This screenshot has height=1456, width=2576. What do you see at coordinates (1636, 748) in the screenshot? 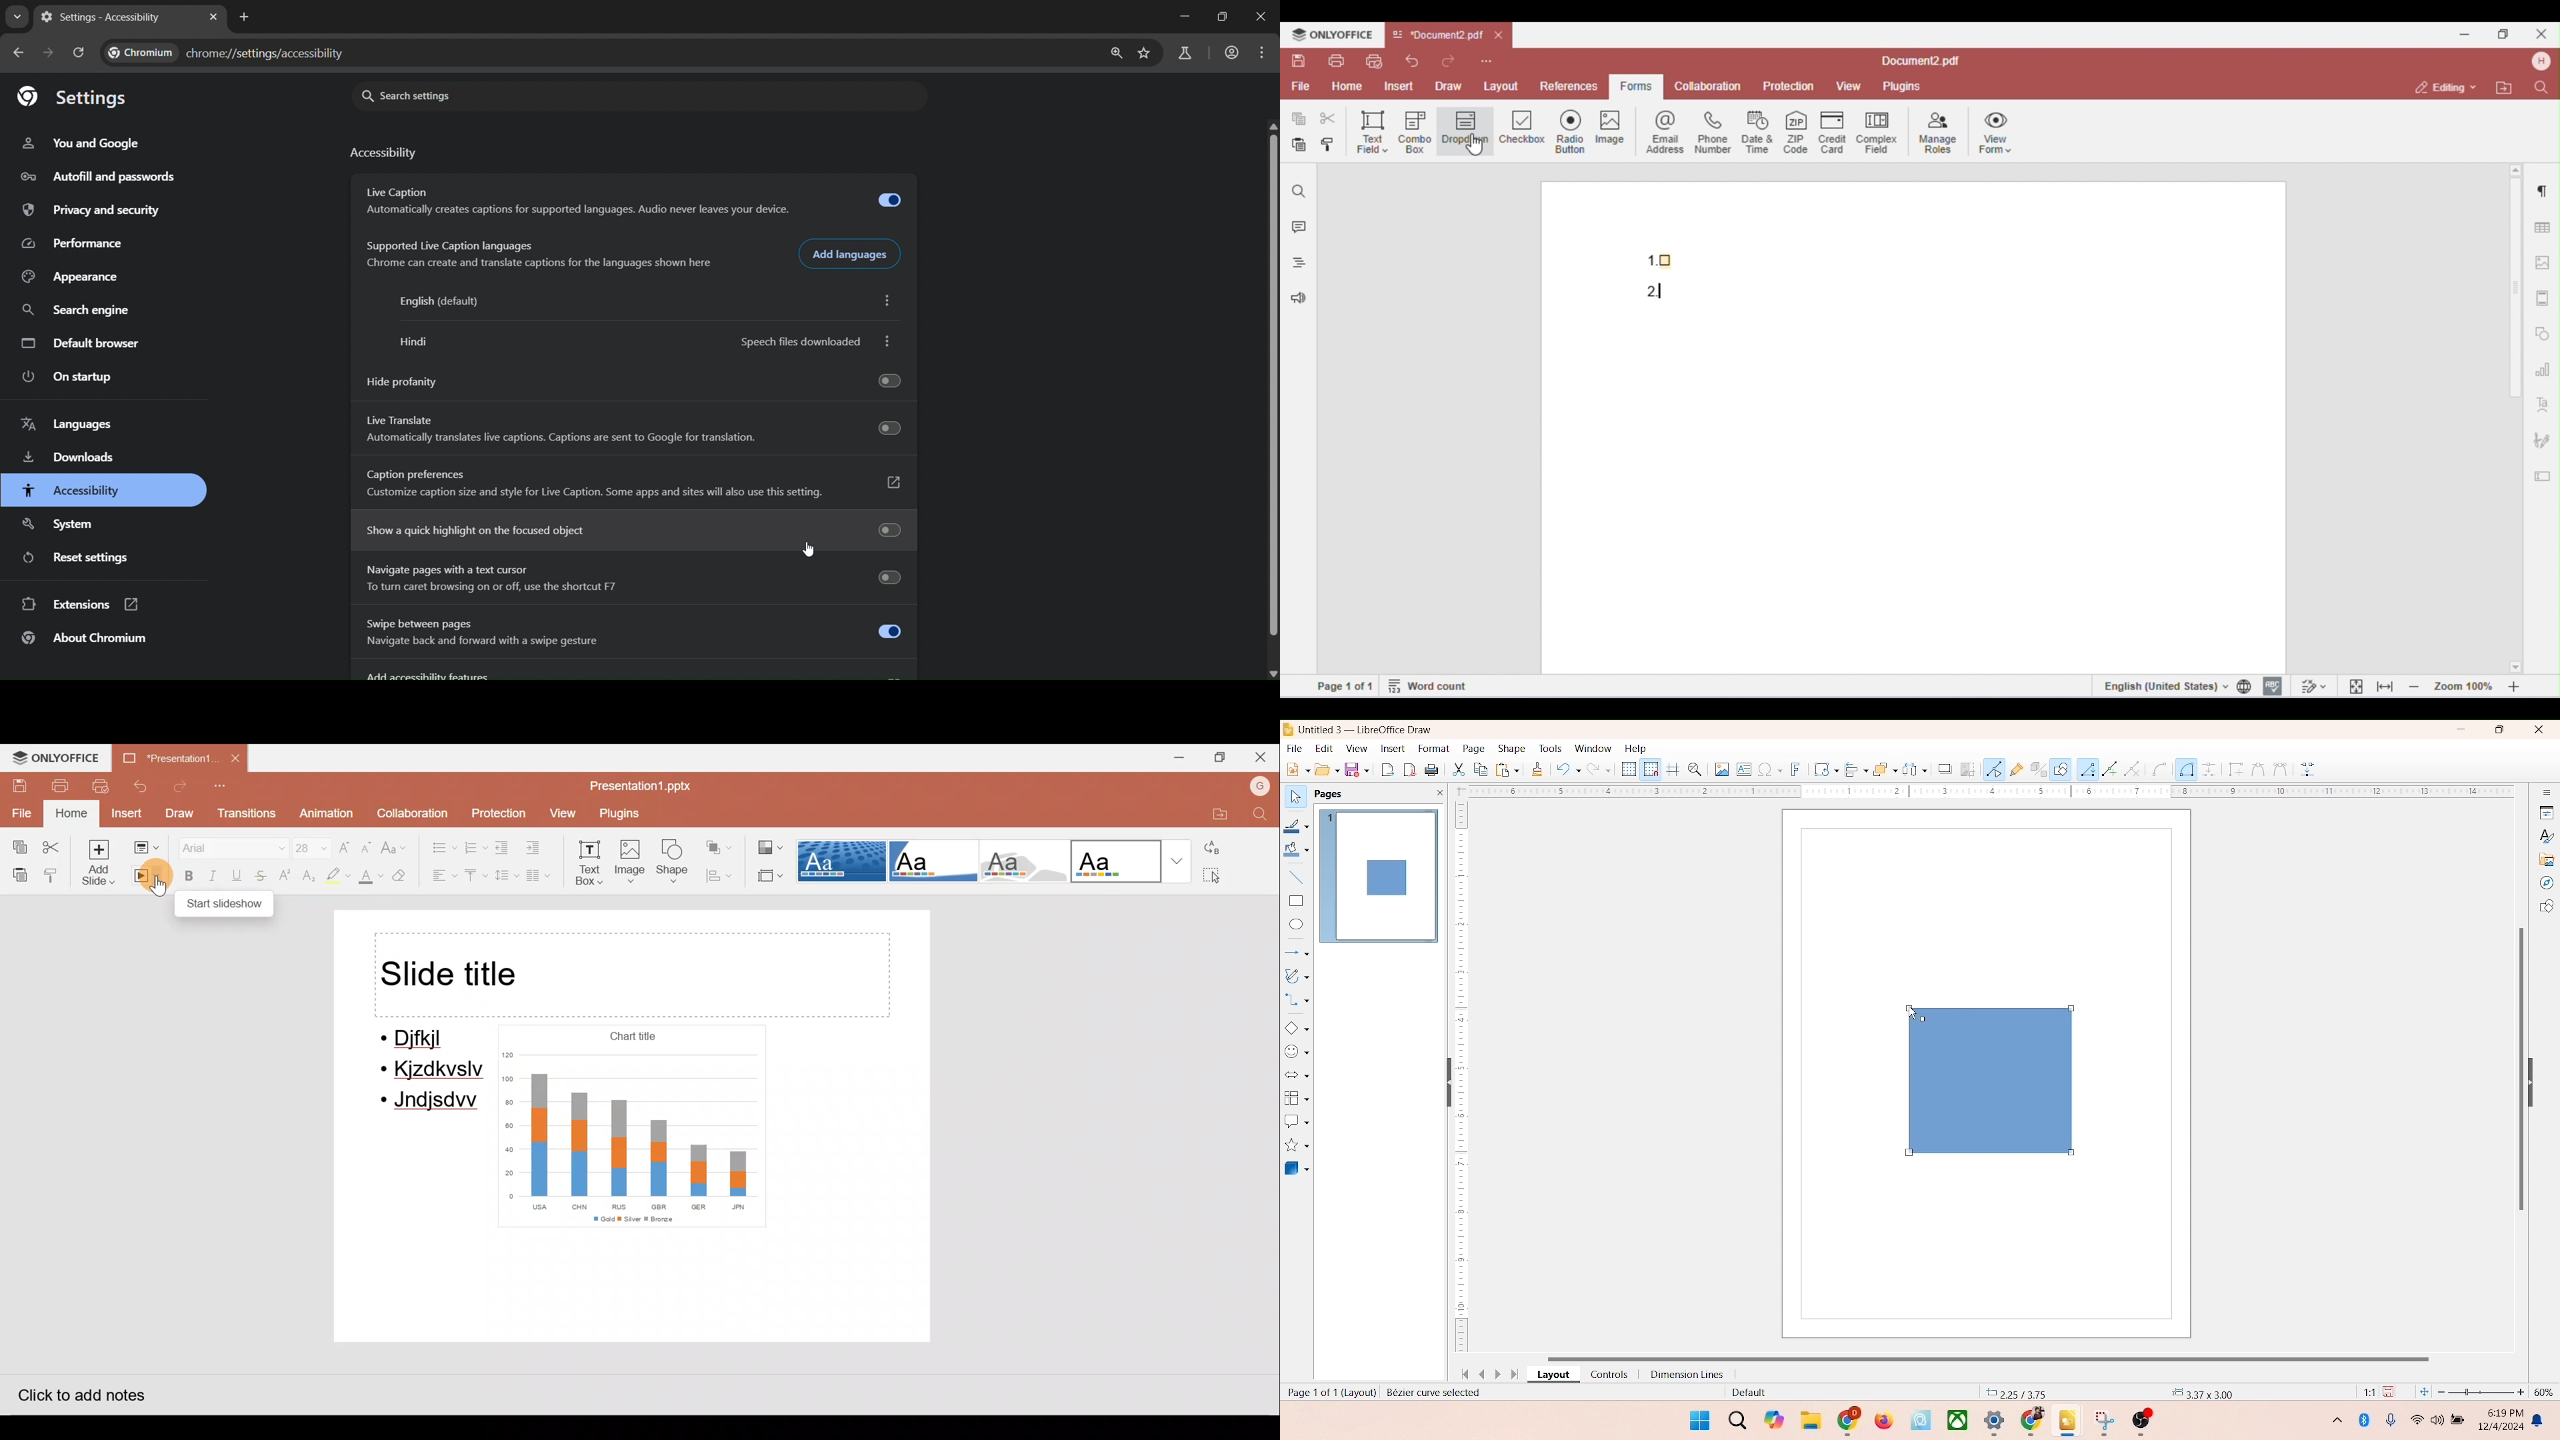
I see `help` at bounding box center [1636, 748].